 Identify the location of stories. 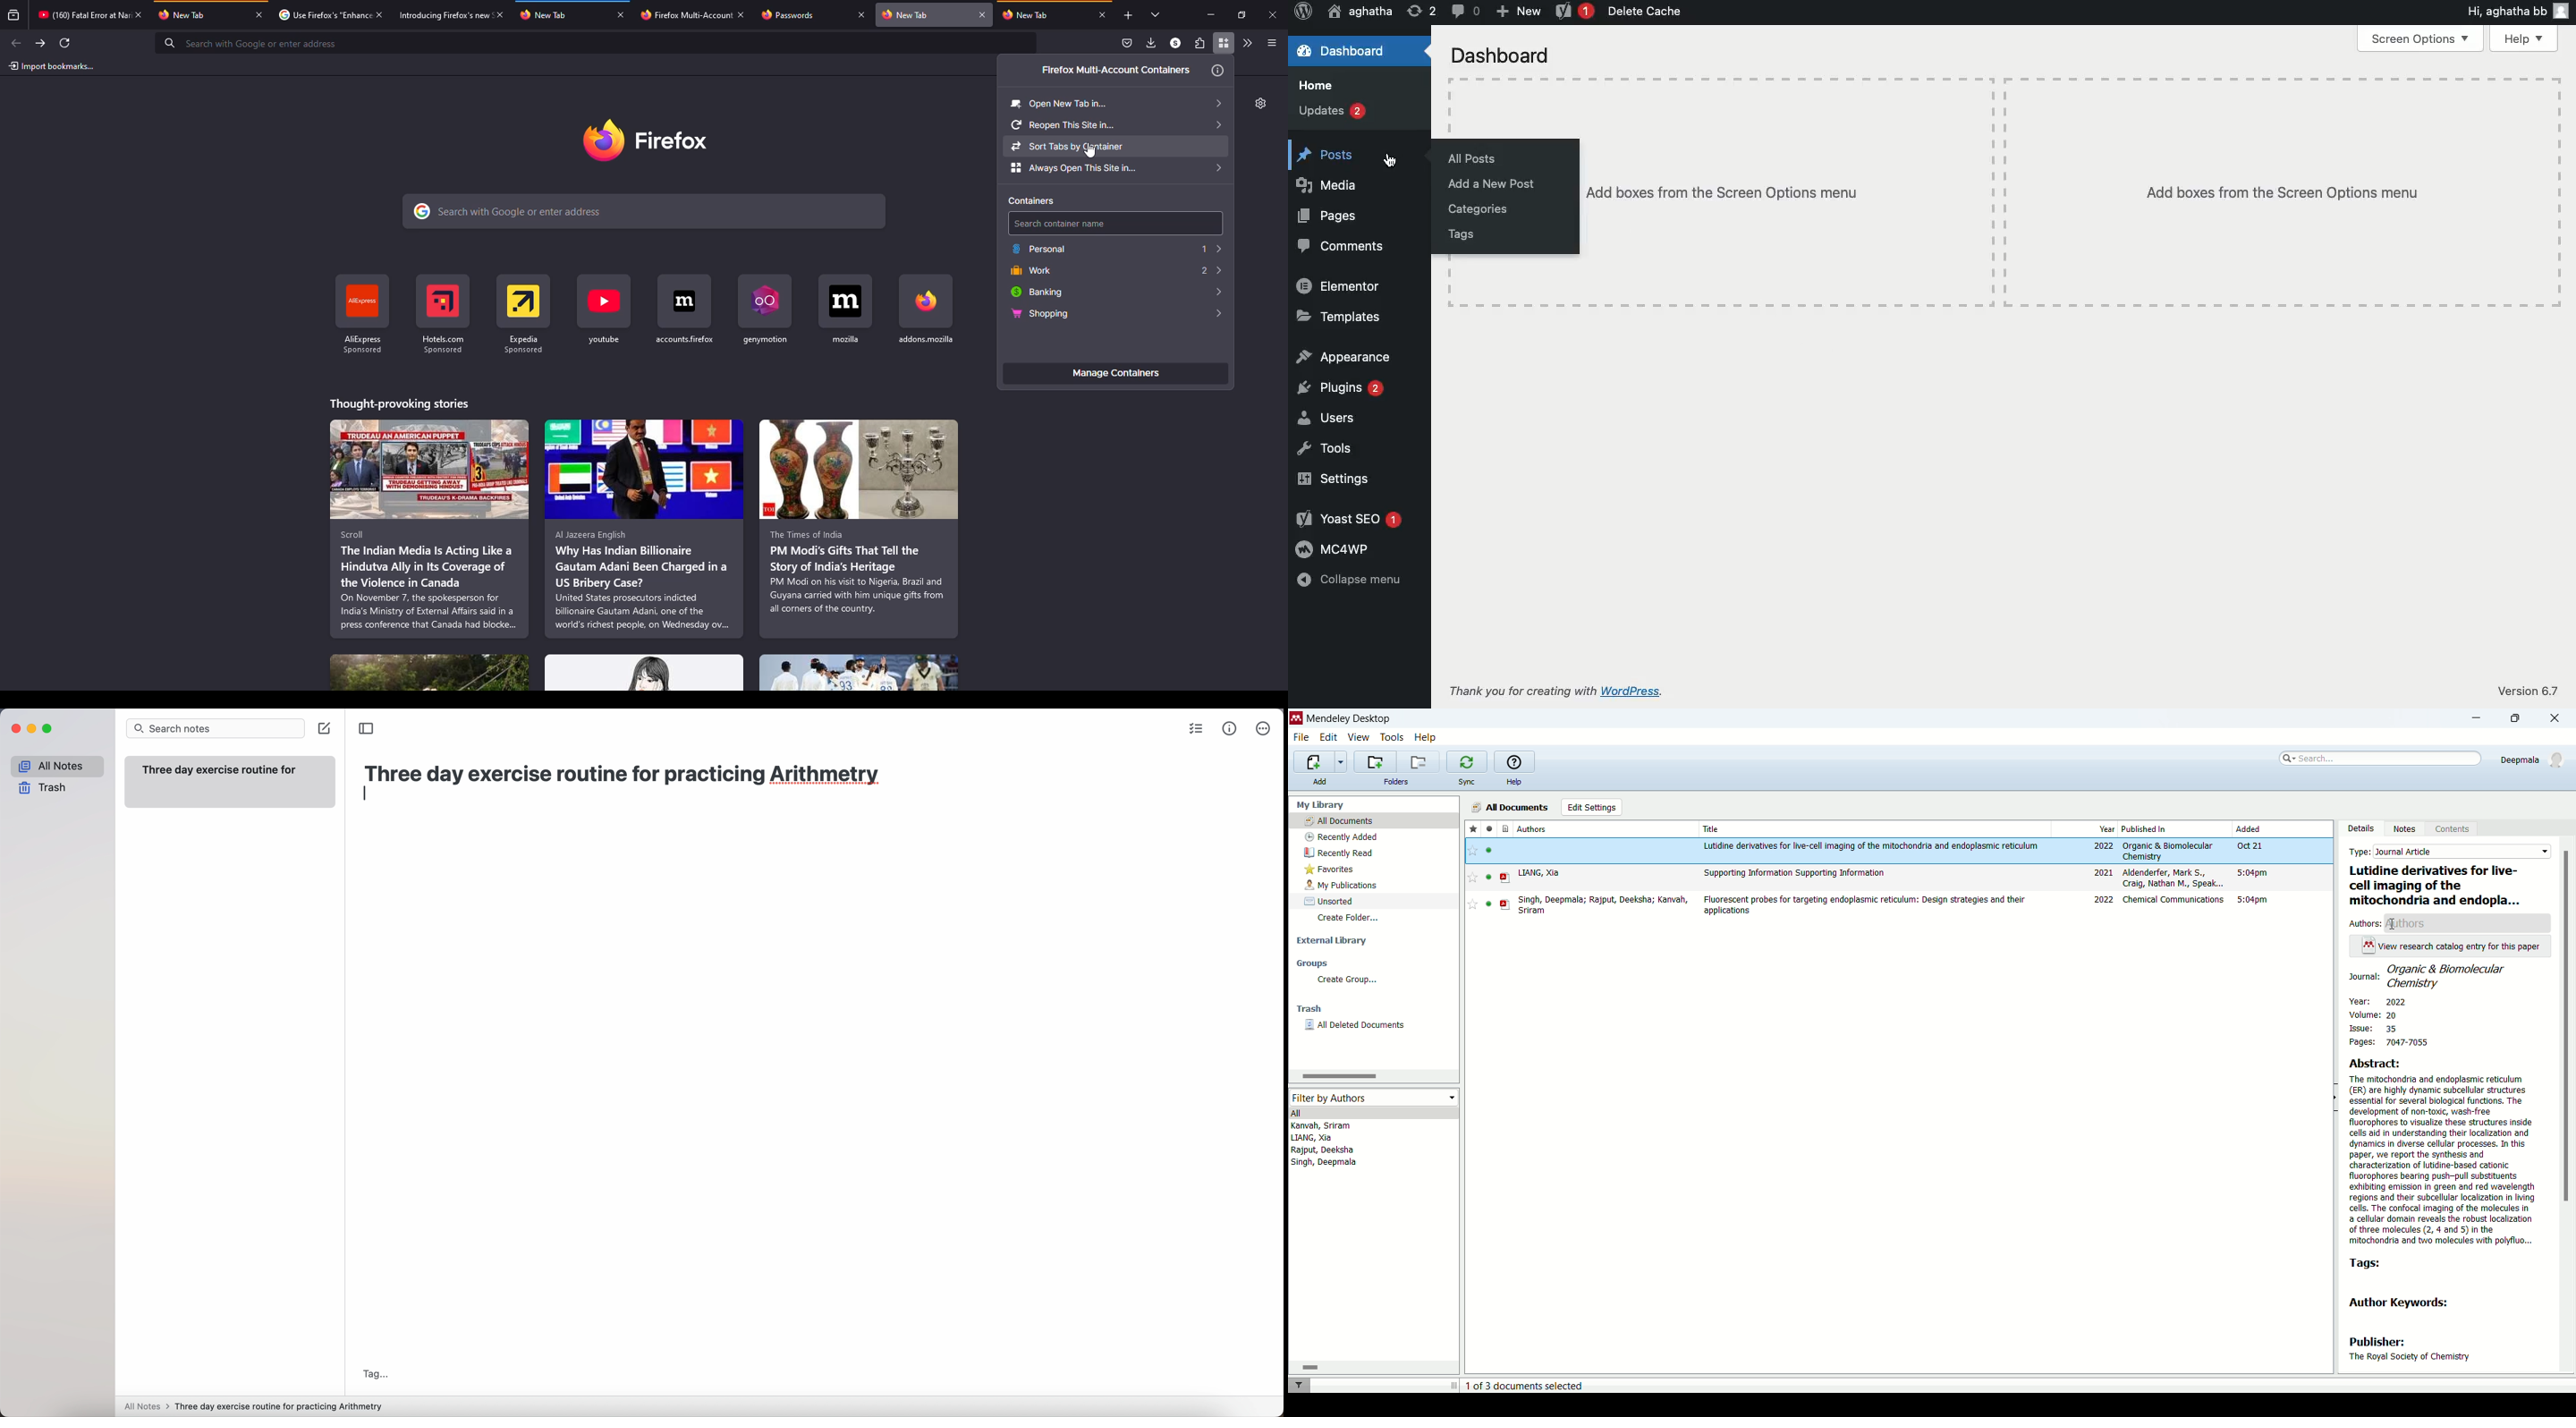
(429, 673).